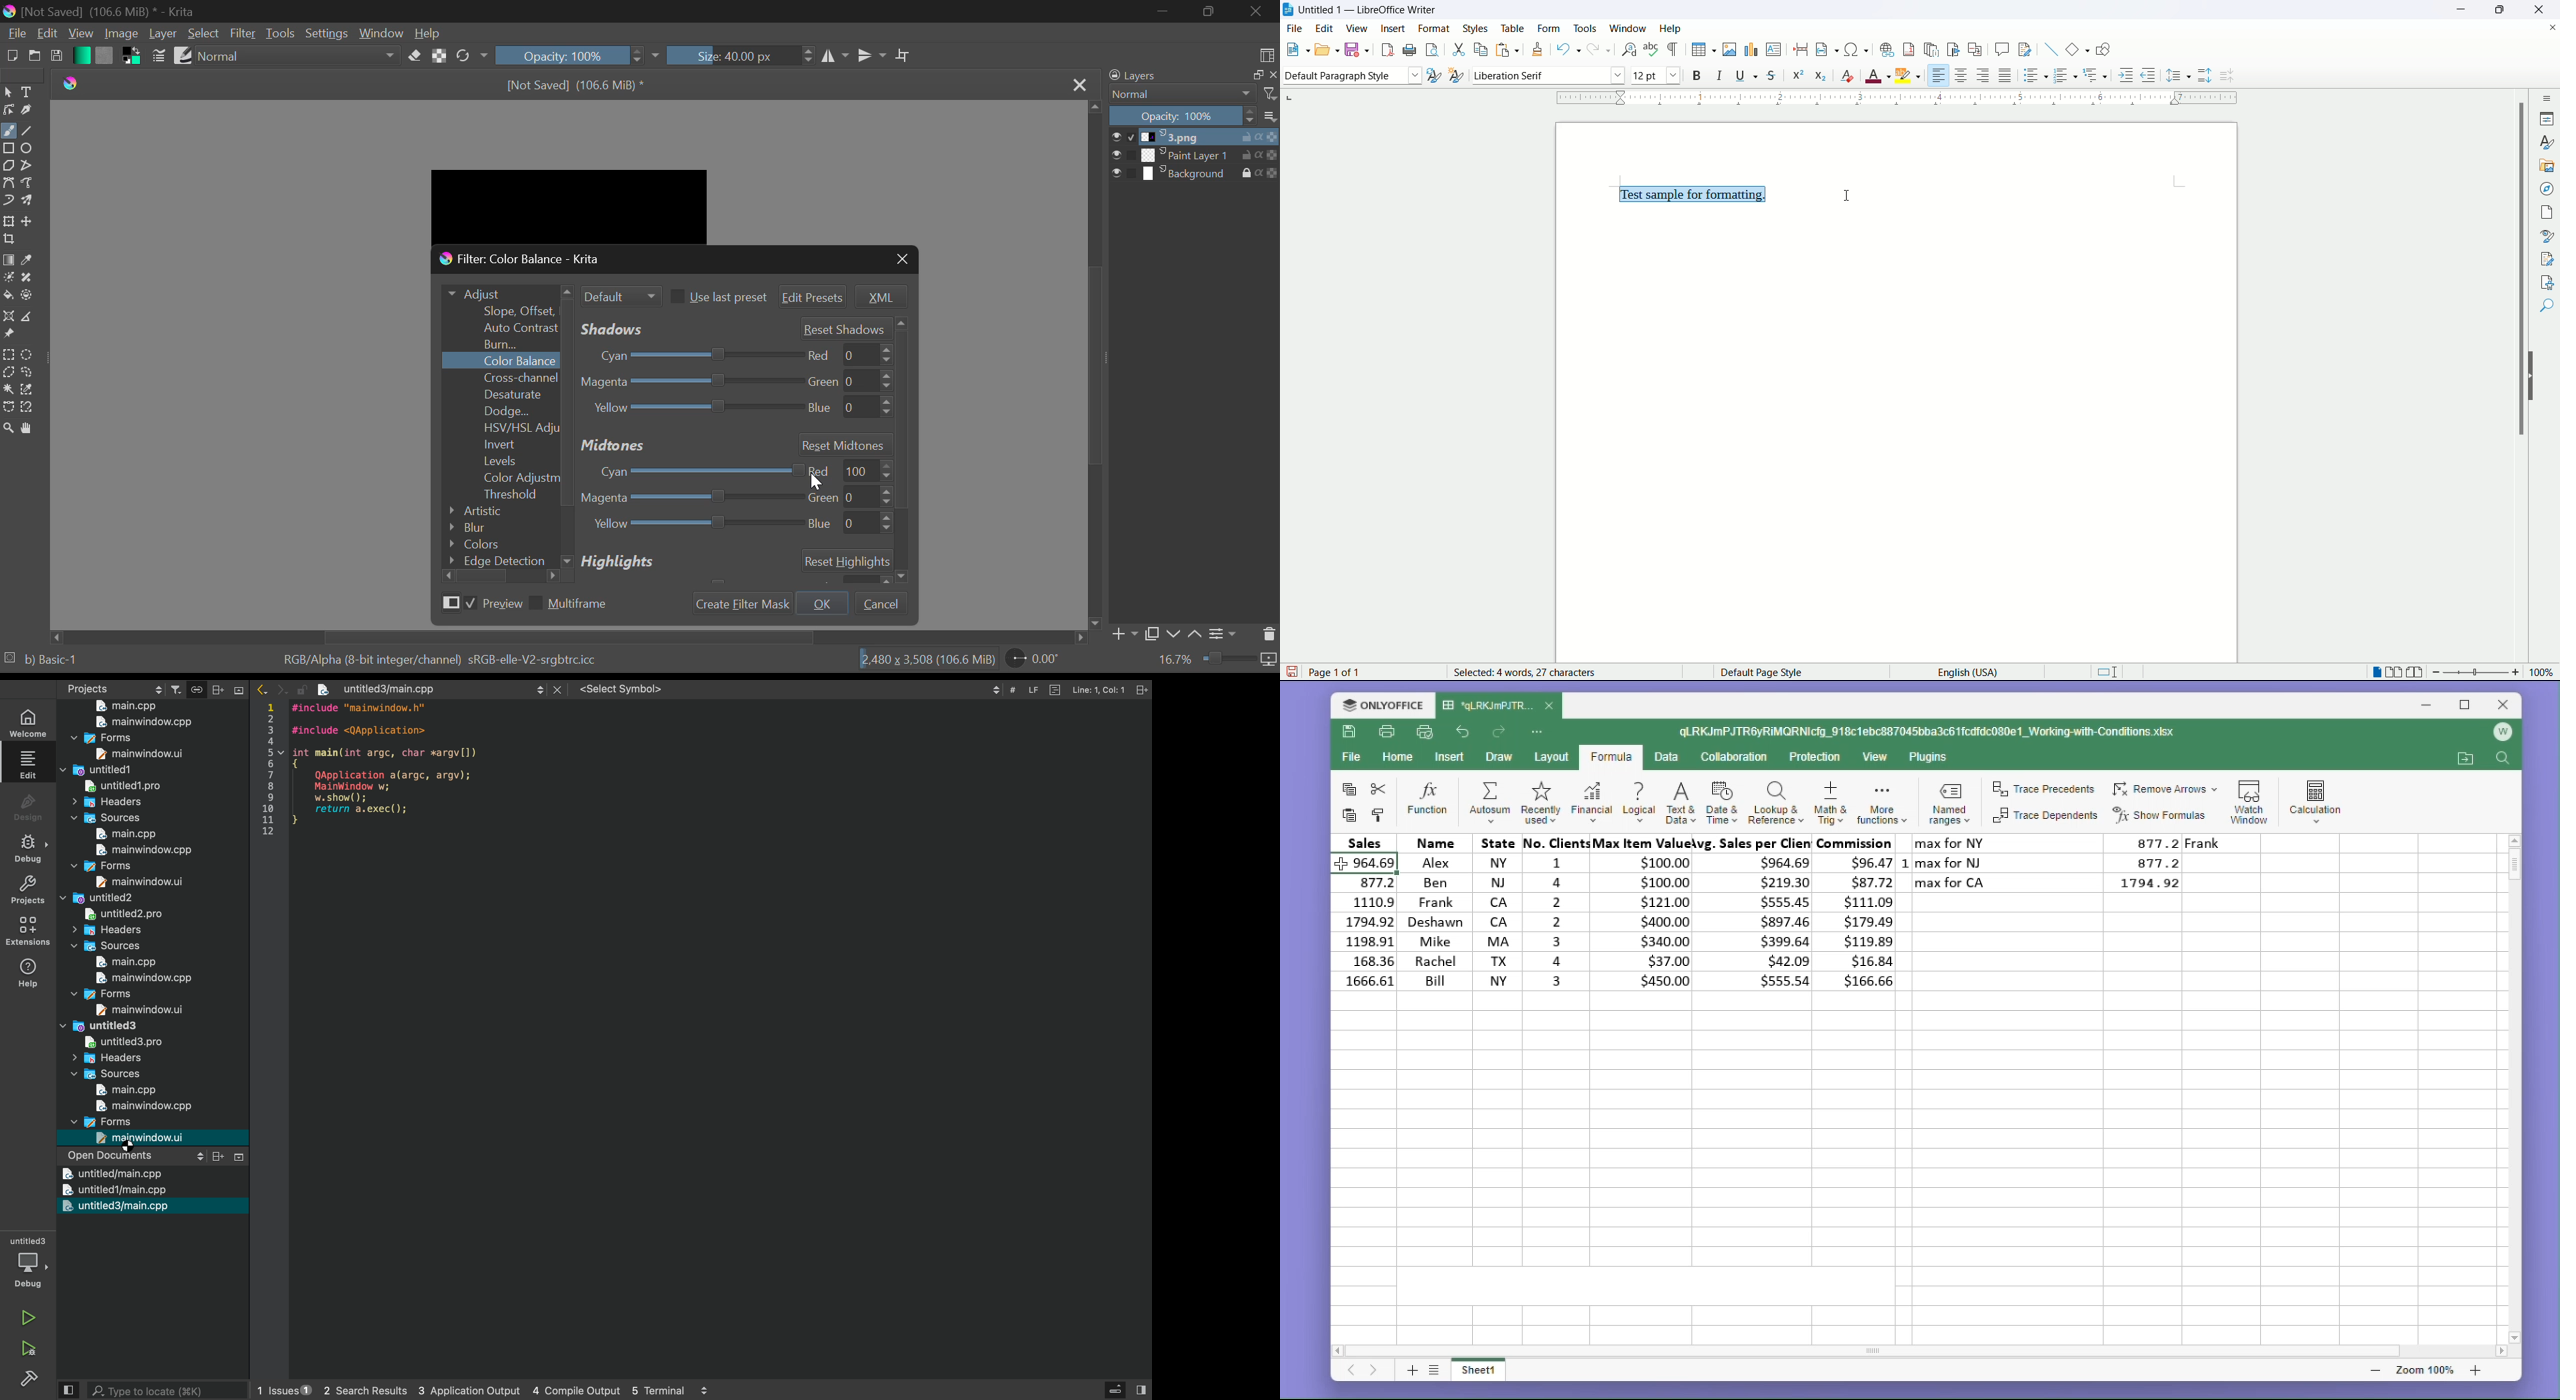 The width and height of the screenshot is (2576, 1400). I want to click on page break, so click(1801, 47).